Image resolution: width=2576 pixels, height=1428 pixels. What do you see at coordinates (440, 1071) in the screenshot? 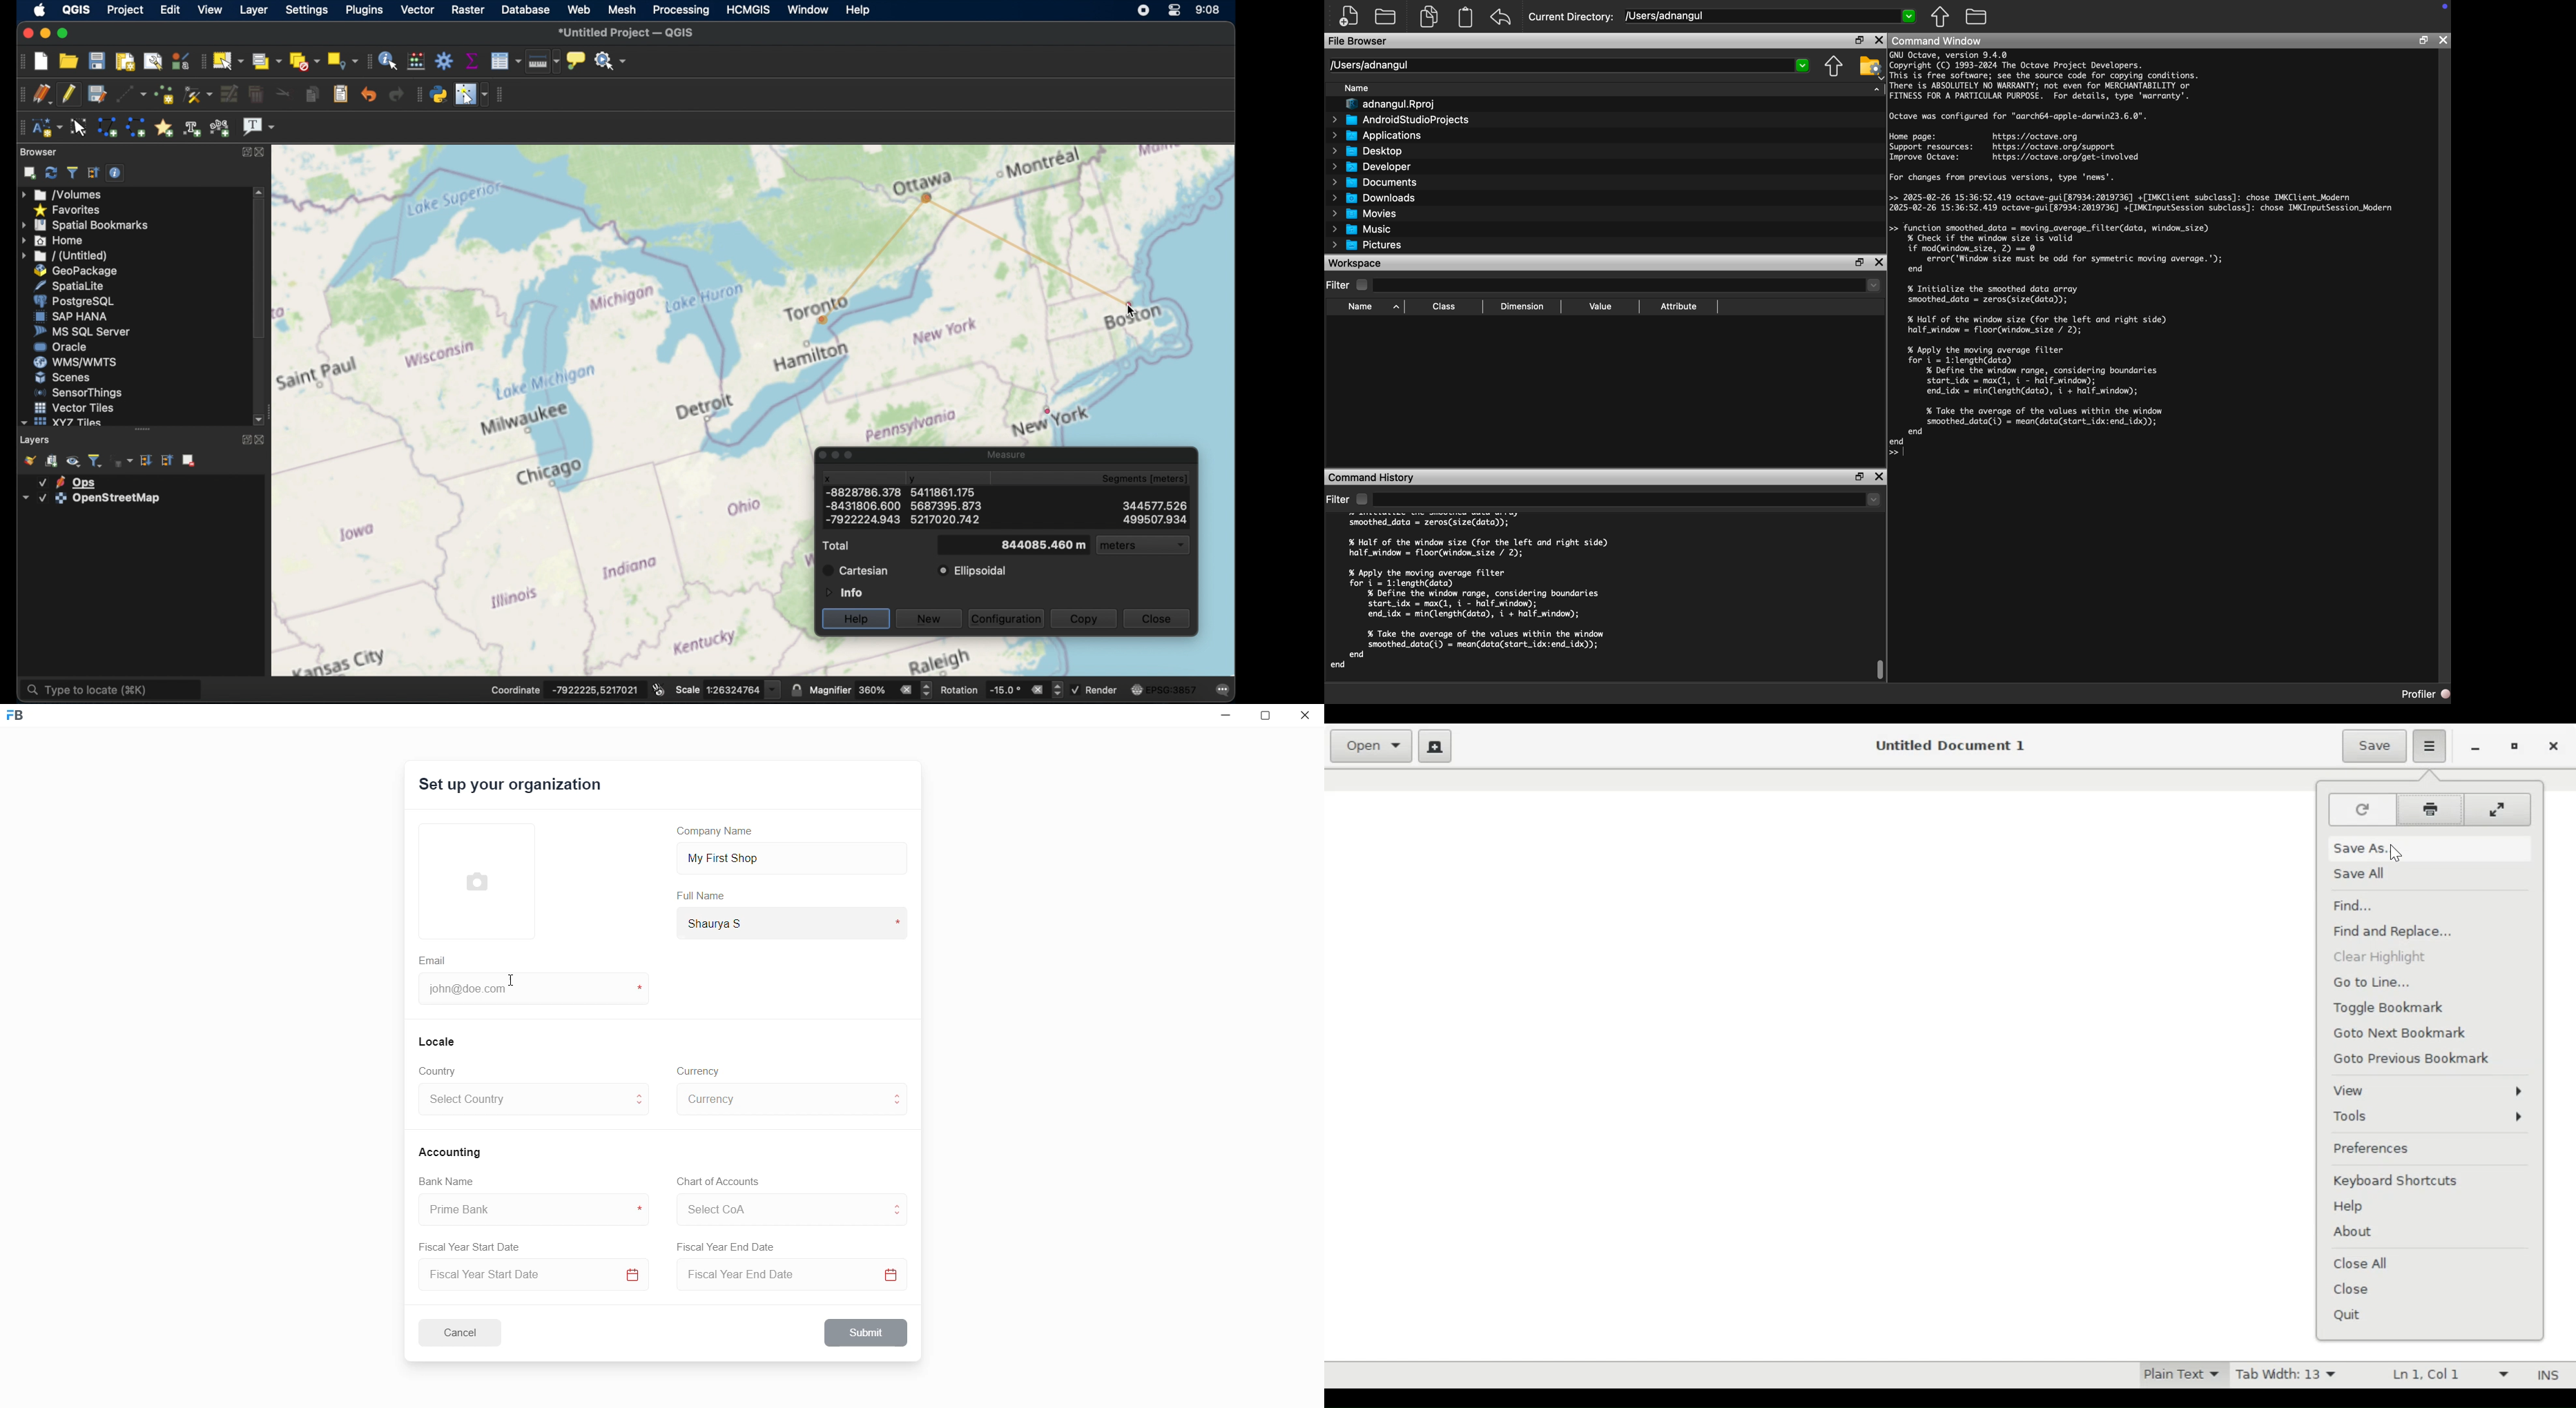
I see `Country` at bounding box center [440, 1071].